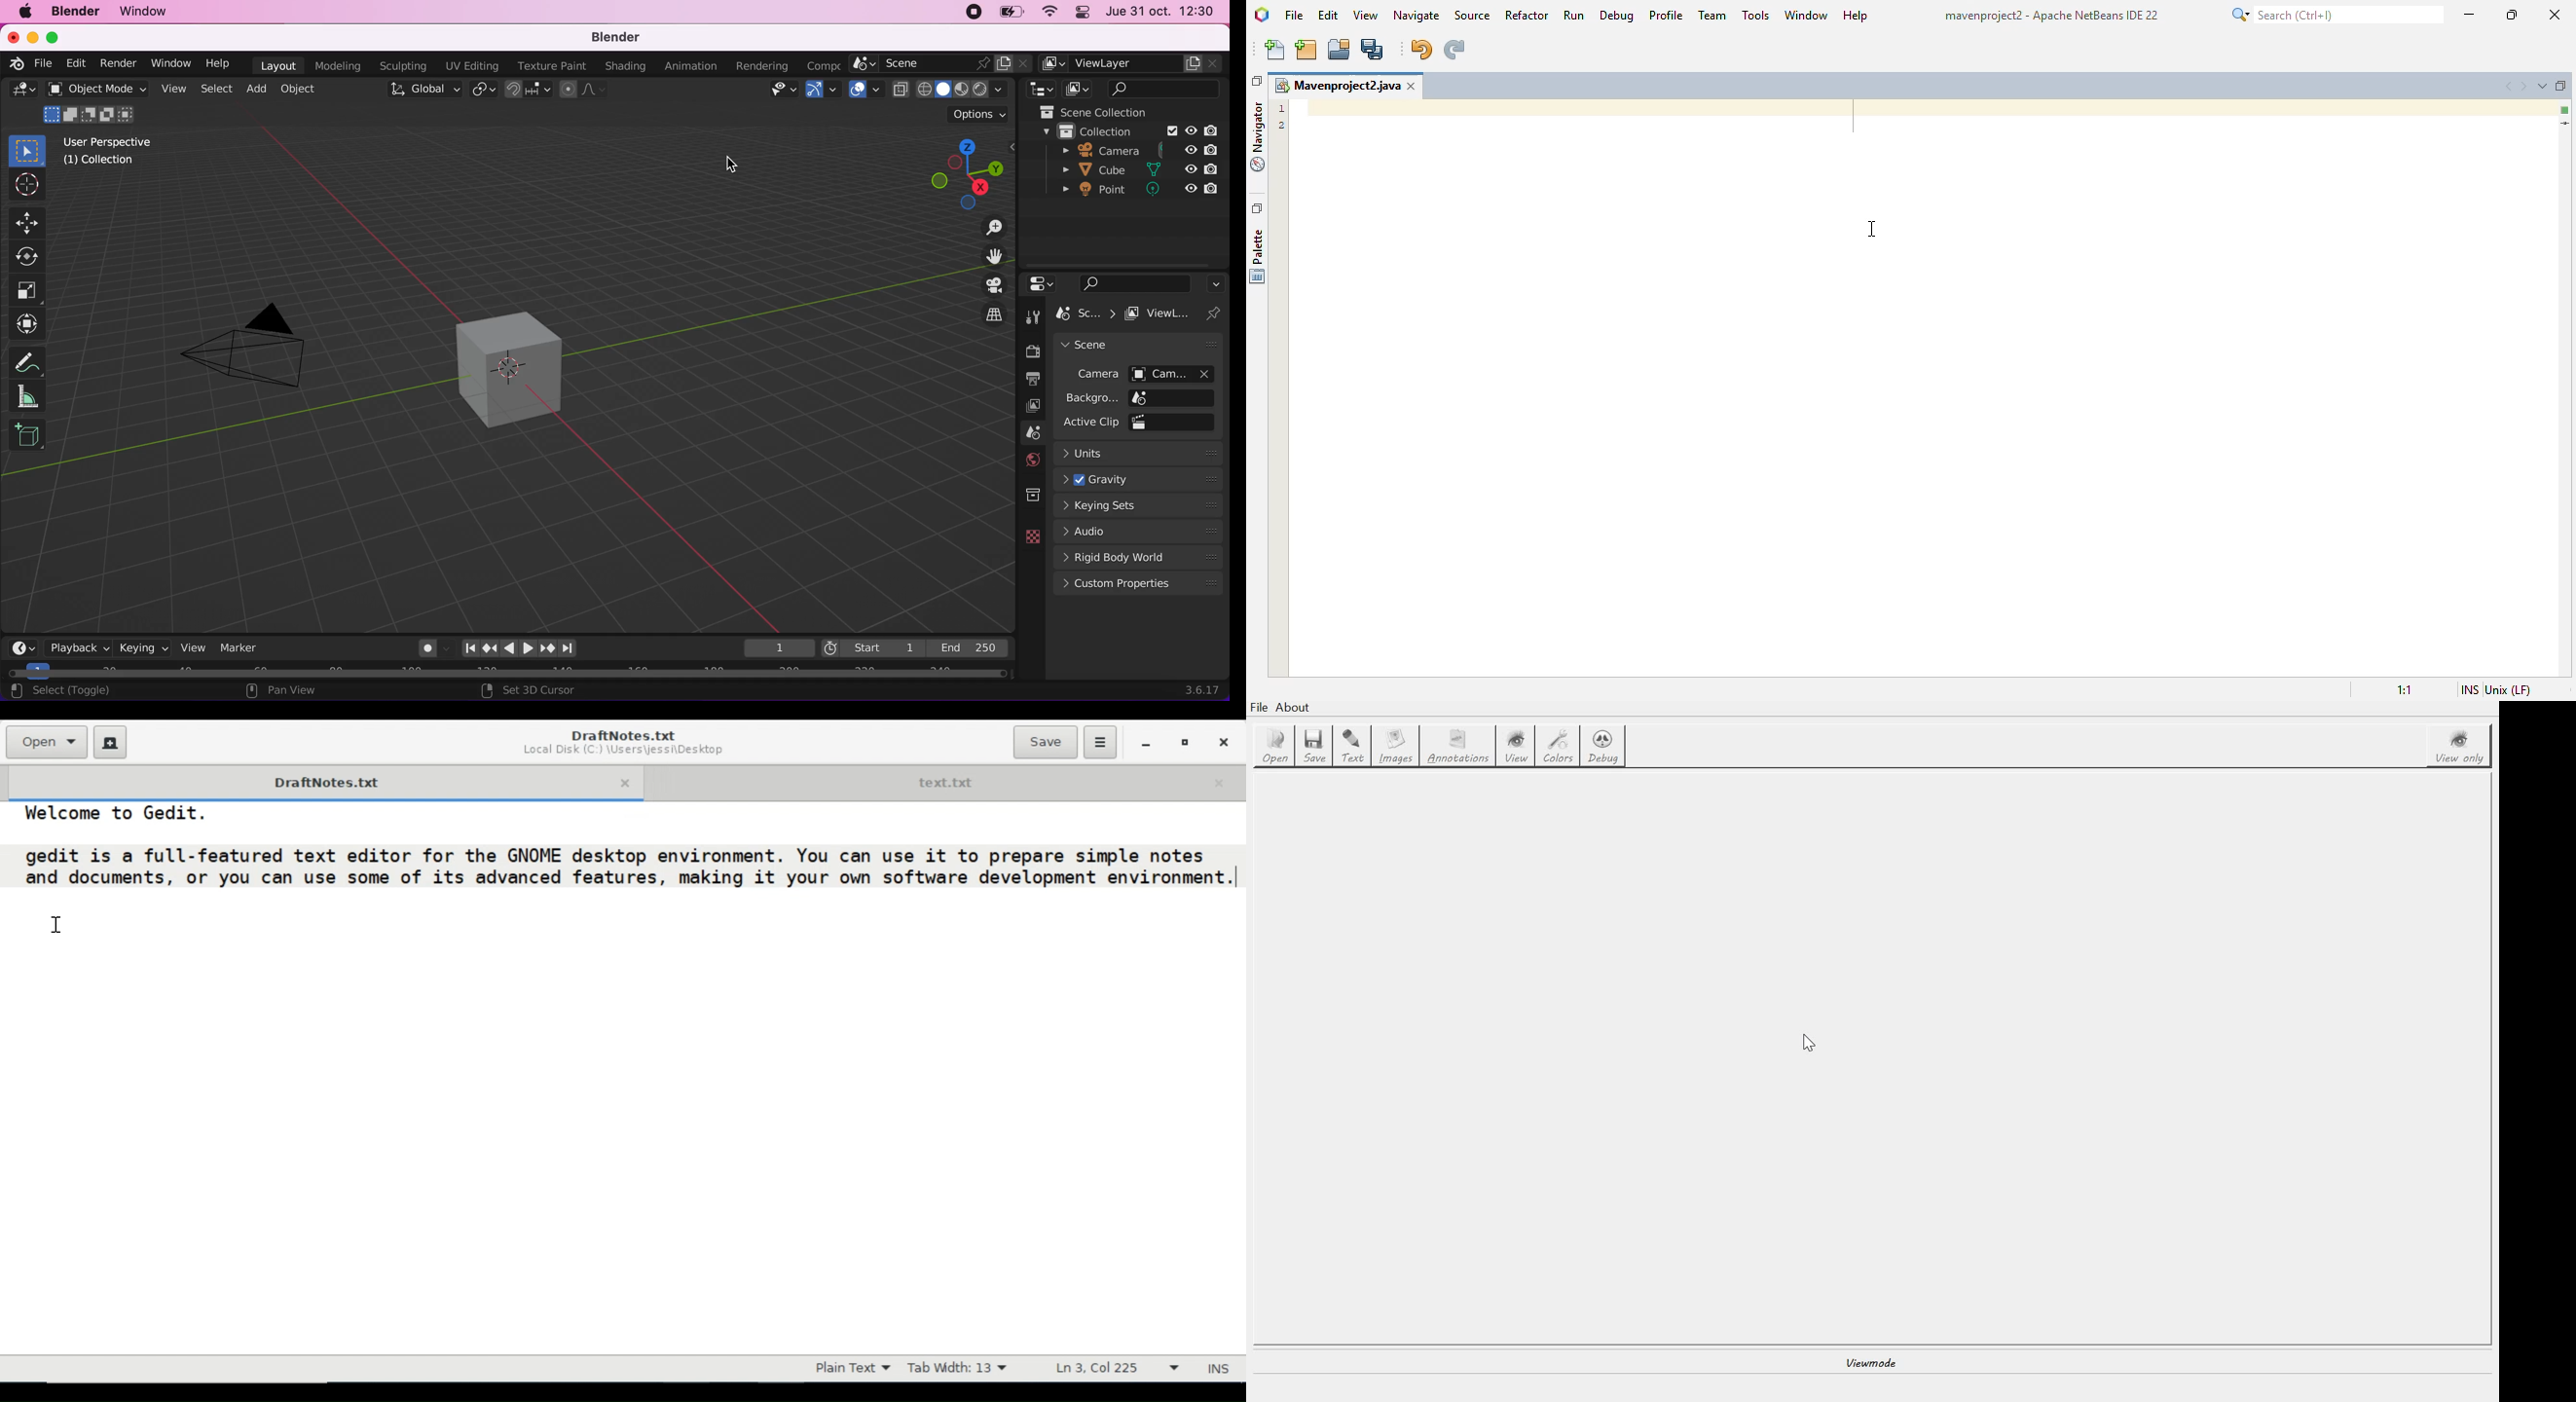  What do you see at coordinates (28, 362) in the screenshot?
I see `annotate` at bounding box center [28, 362].